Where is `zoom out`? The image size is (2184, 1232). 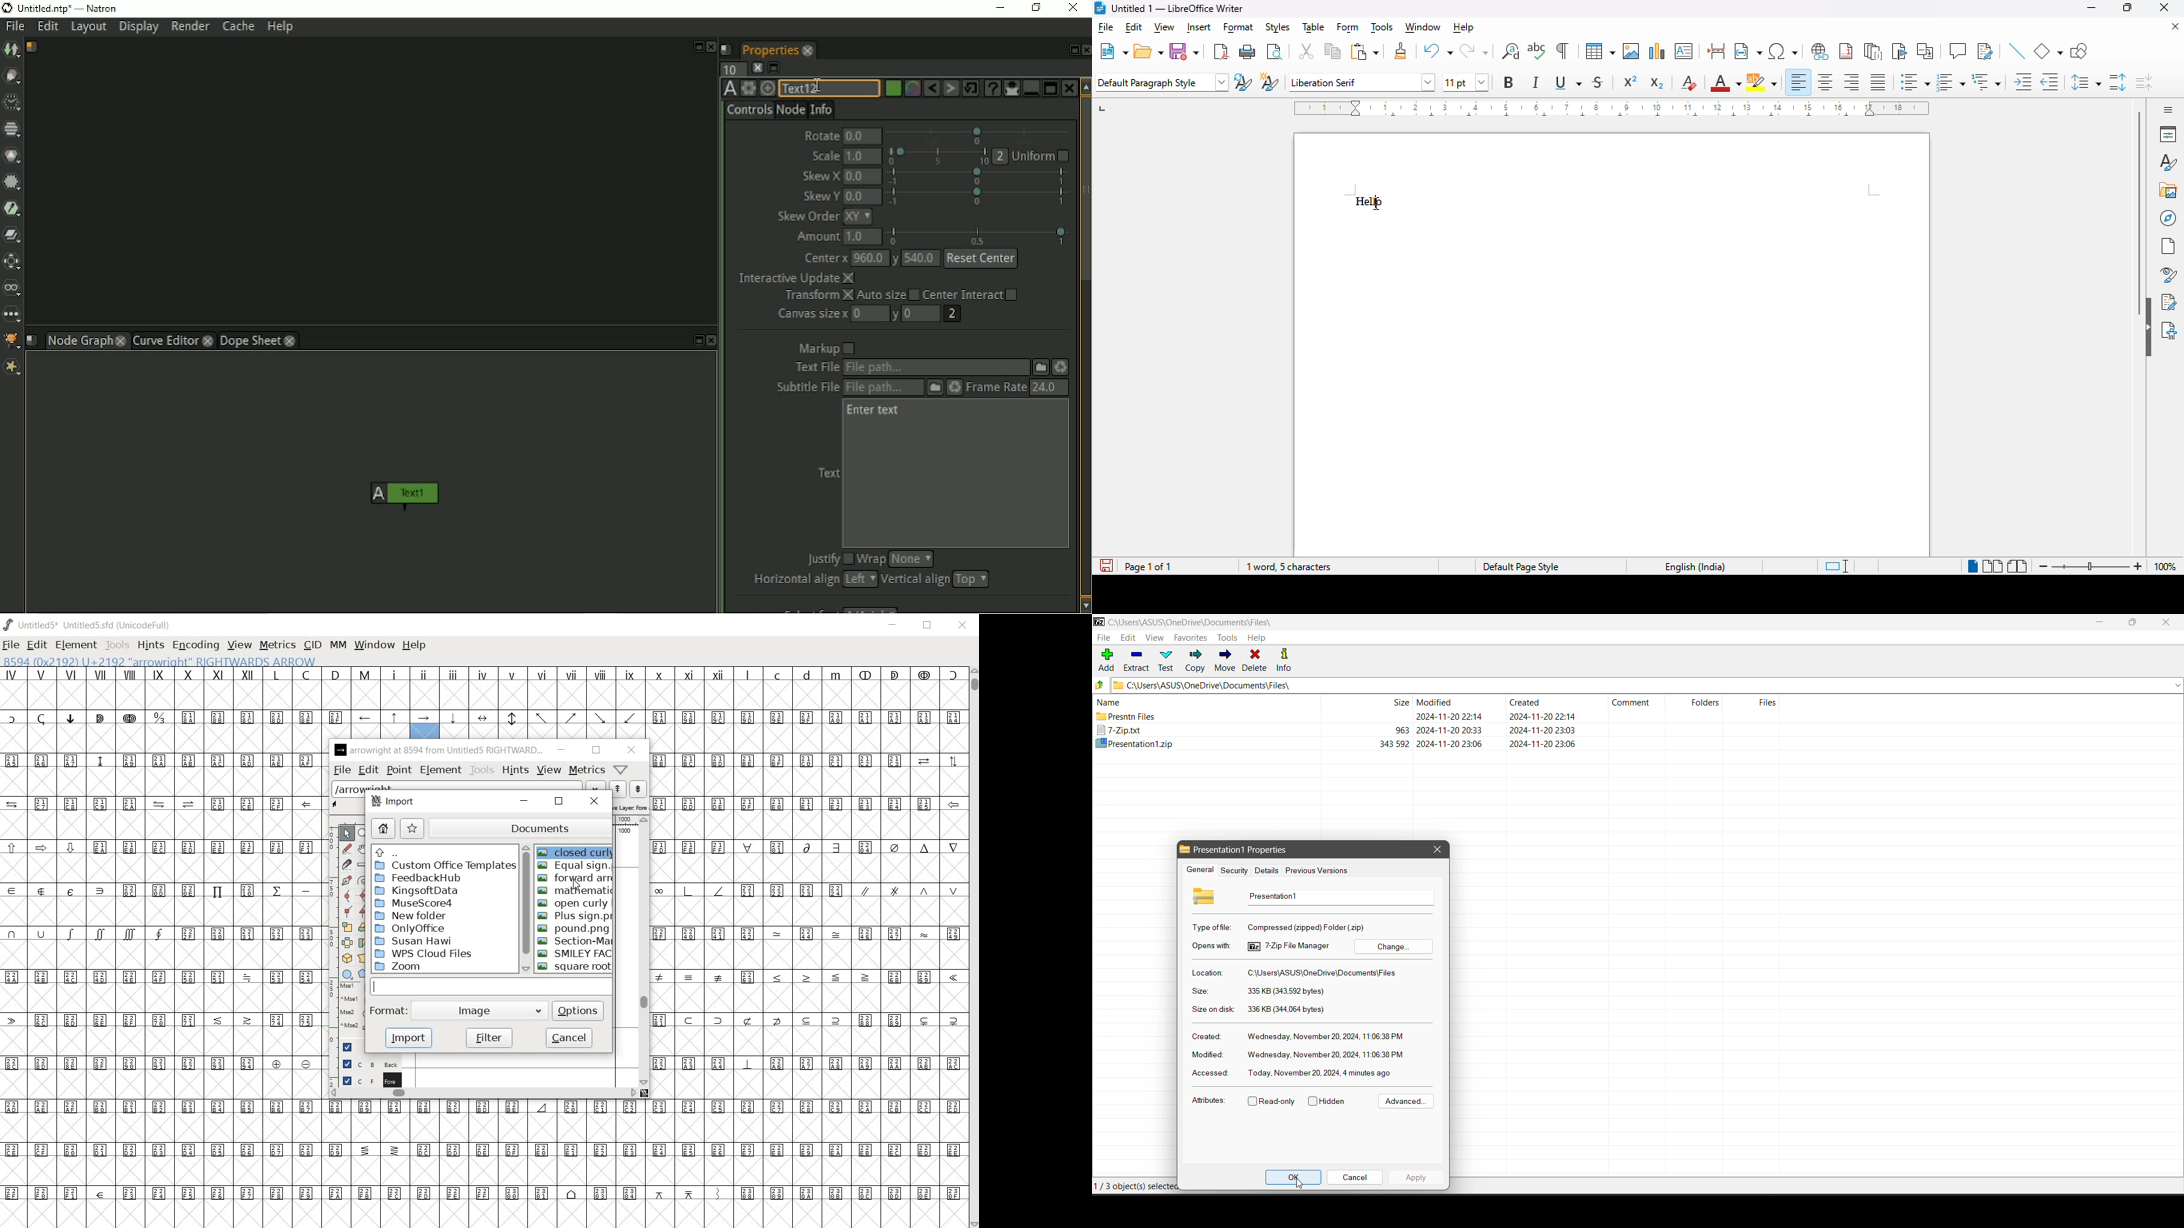 zoom out is located at coordinates (2042, 568).